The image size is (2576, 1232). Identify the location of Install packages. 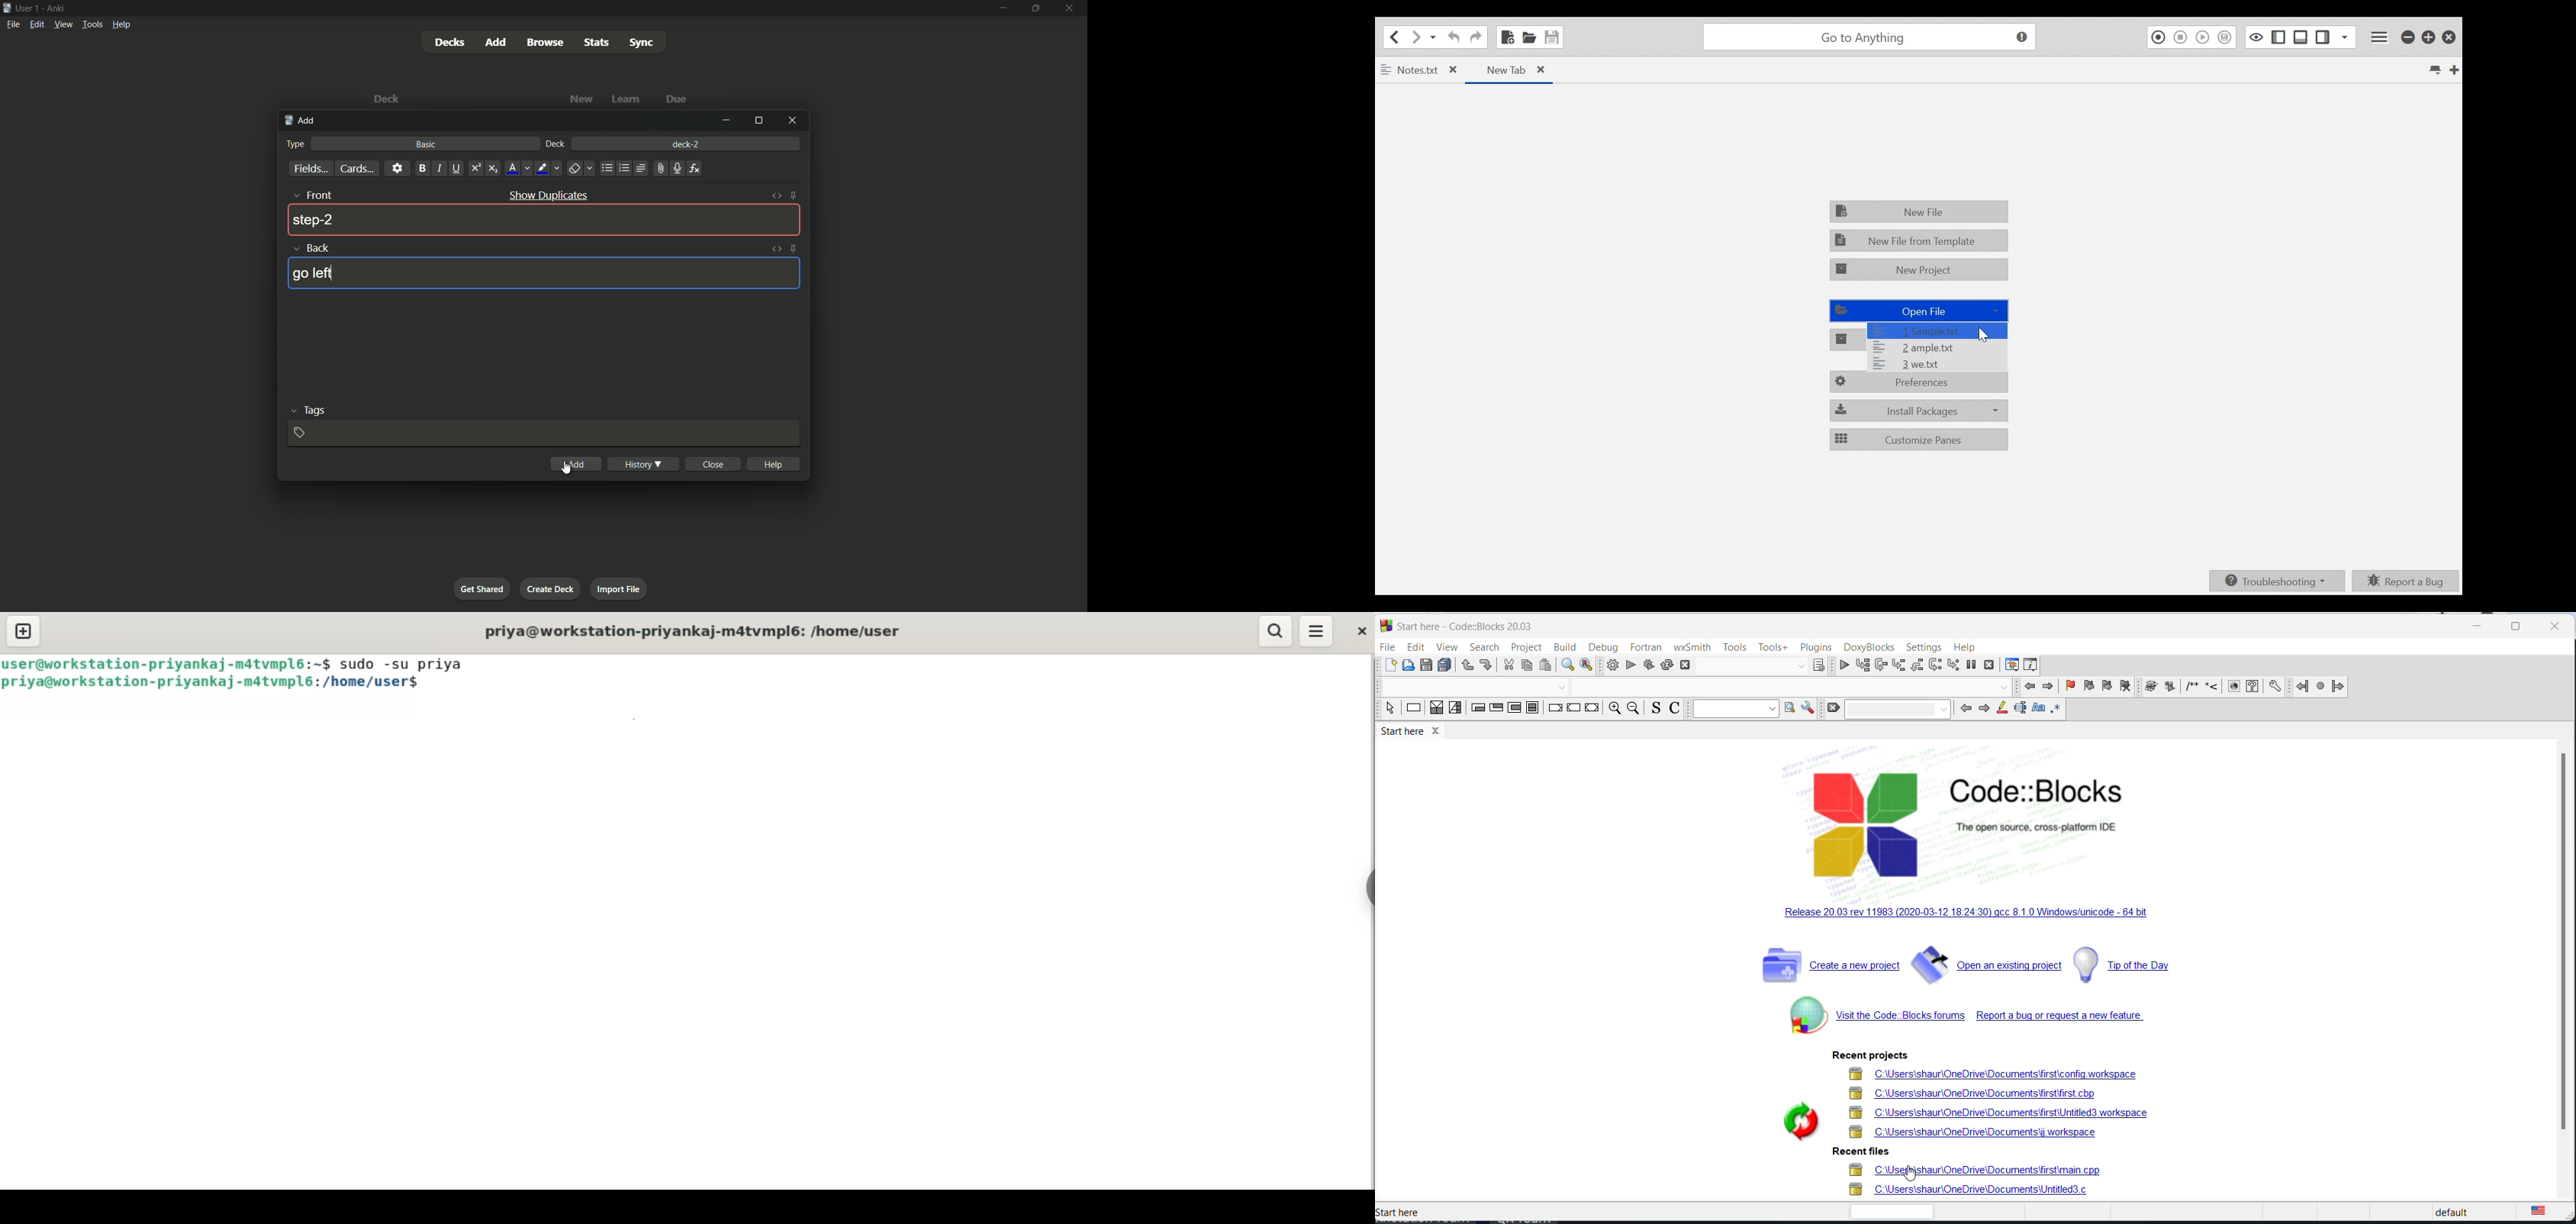
(1918, 410).